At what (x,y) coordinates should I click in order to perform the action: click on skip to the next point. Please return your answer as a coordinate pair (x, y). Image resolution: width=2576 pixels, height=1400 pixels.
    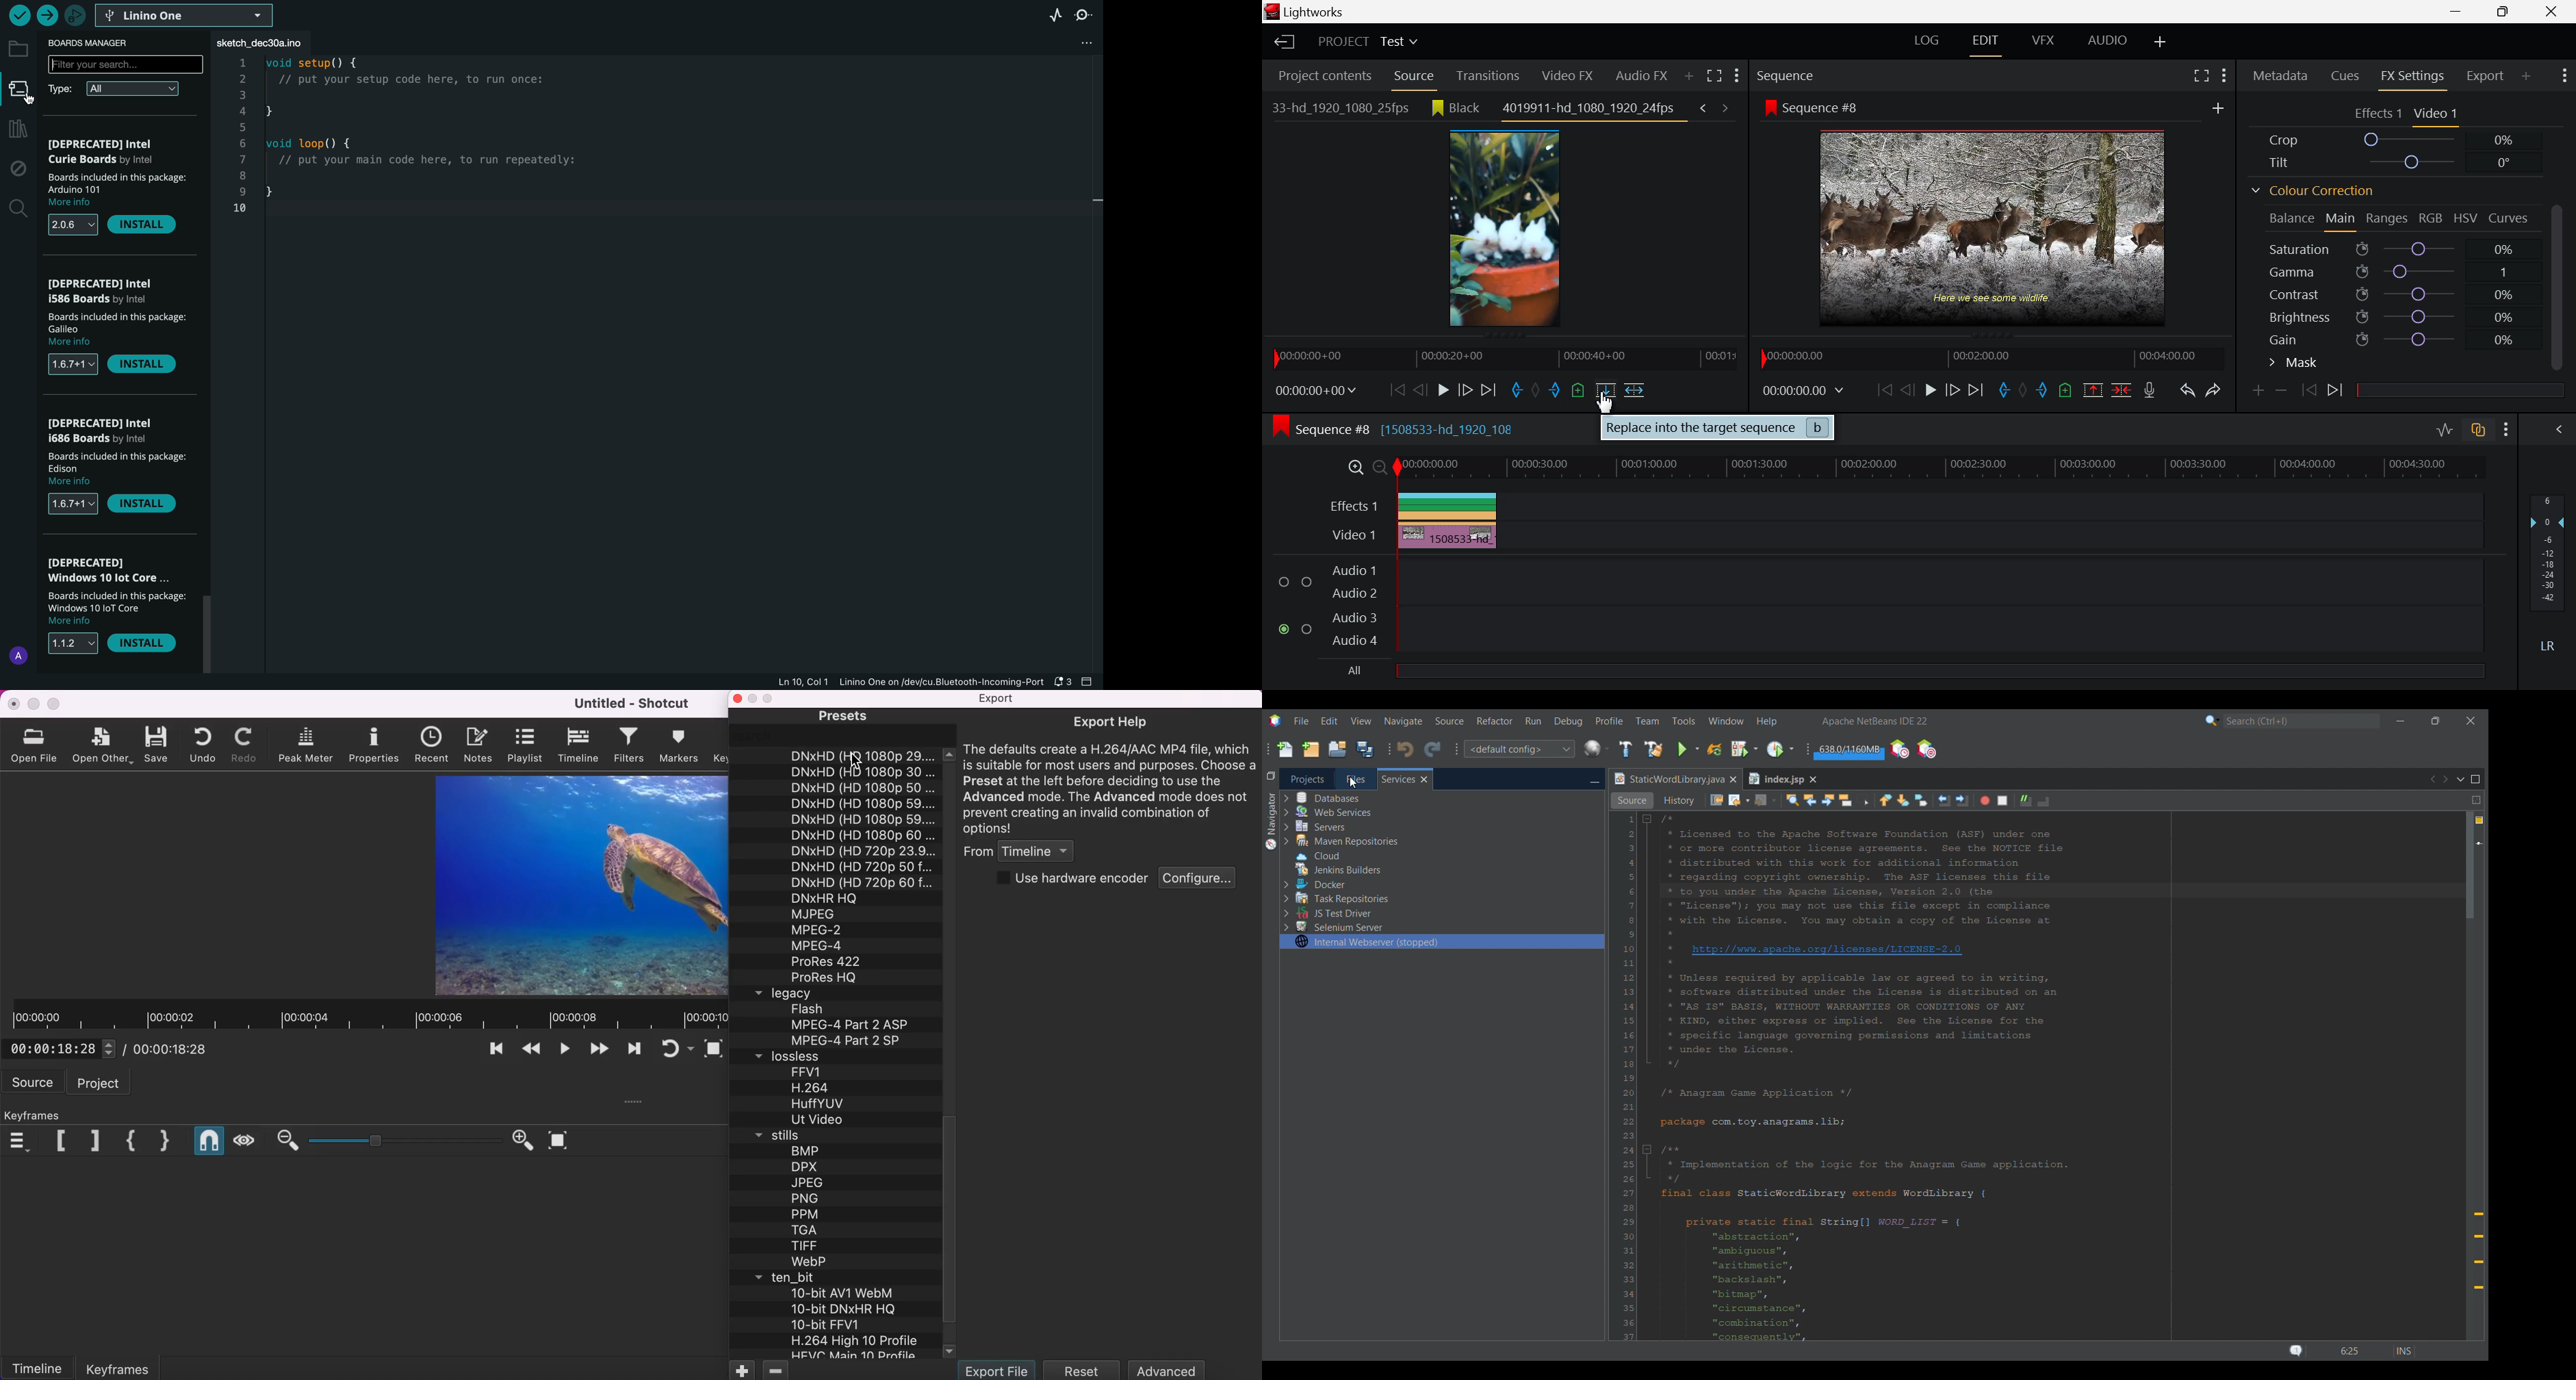
    Looking at the image, I should click on (601, 1050).